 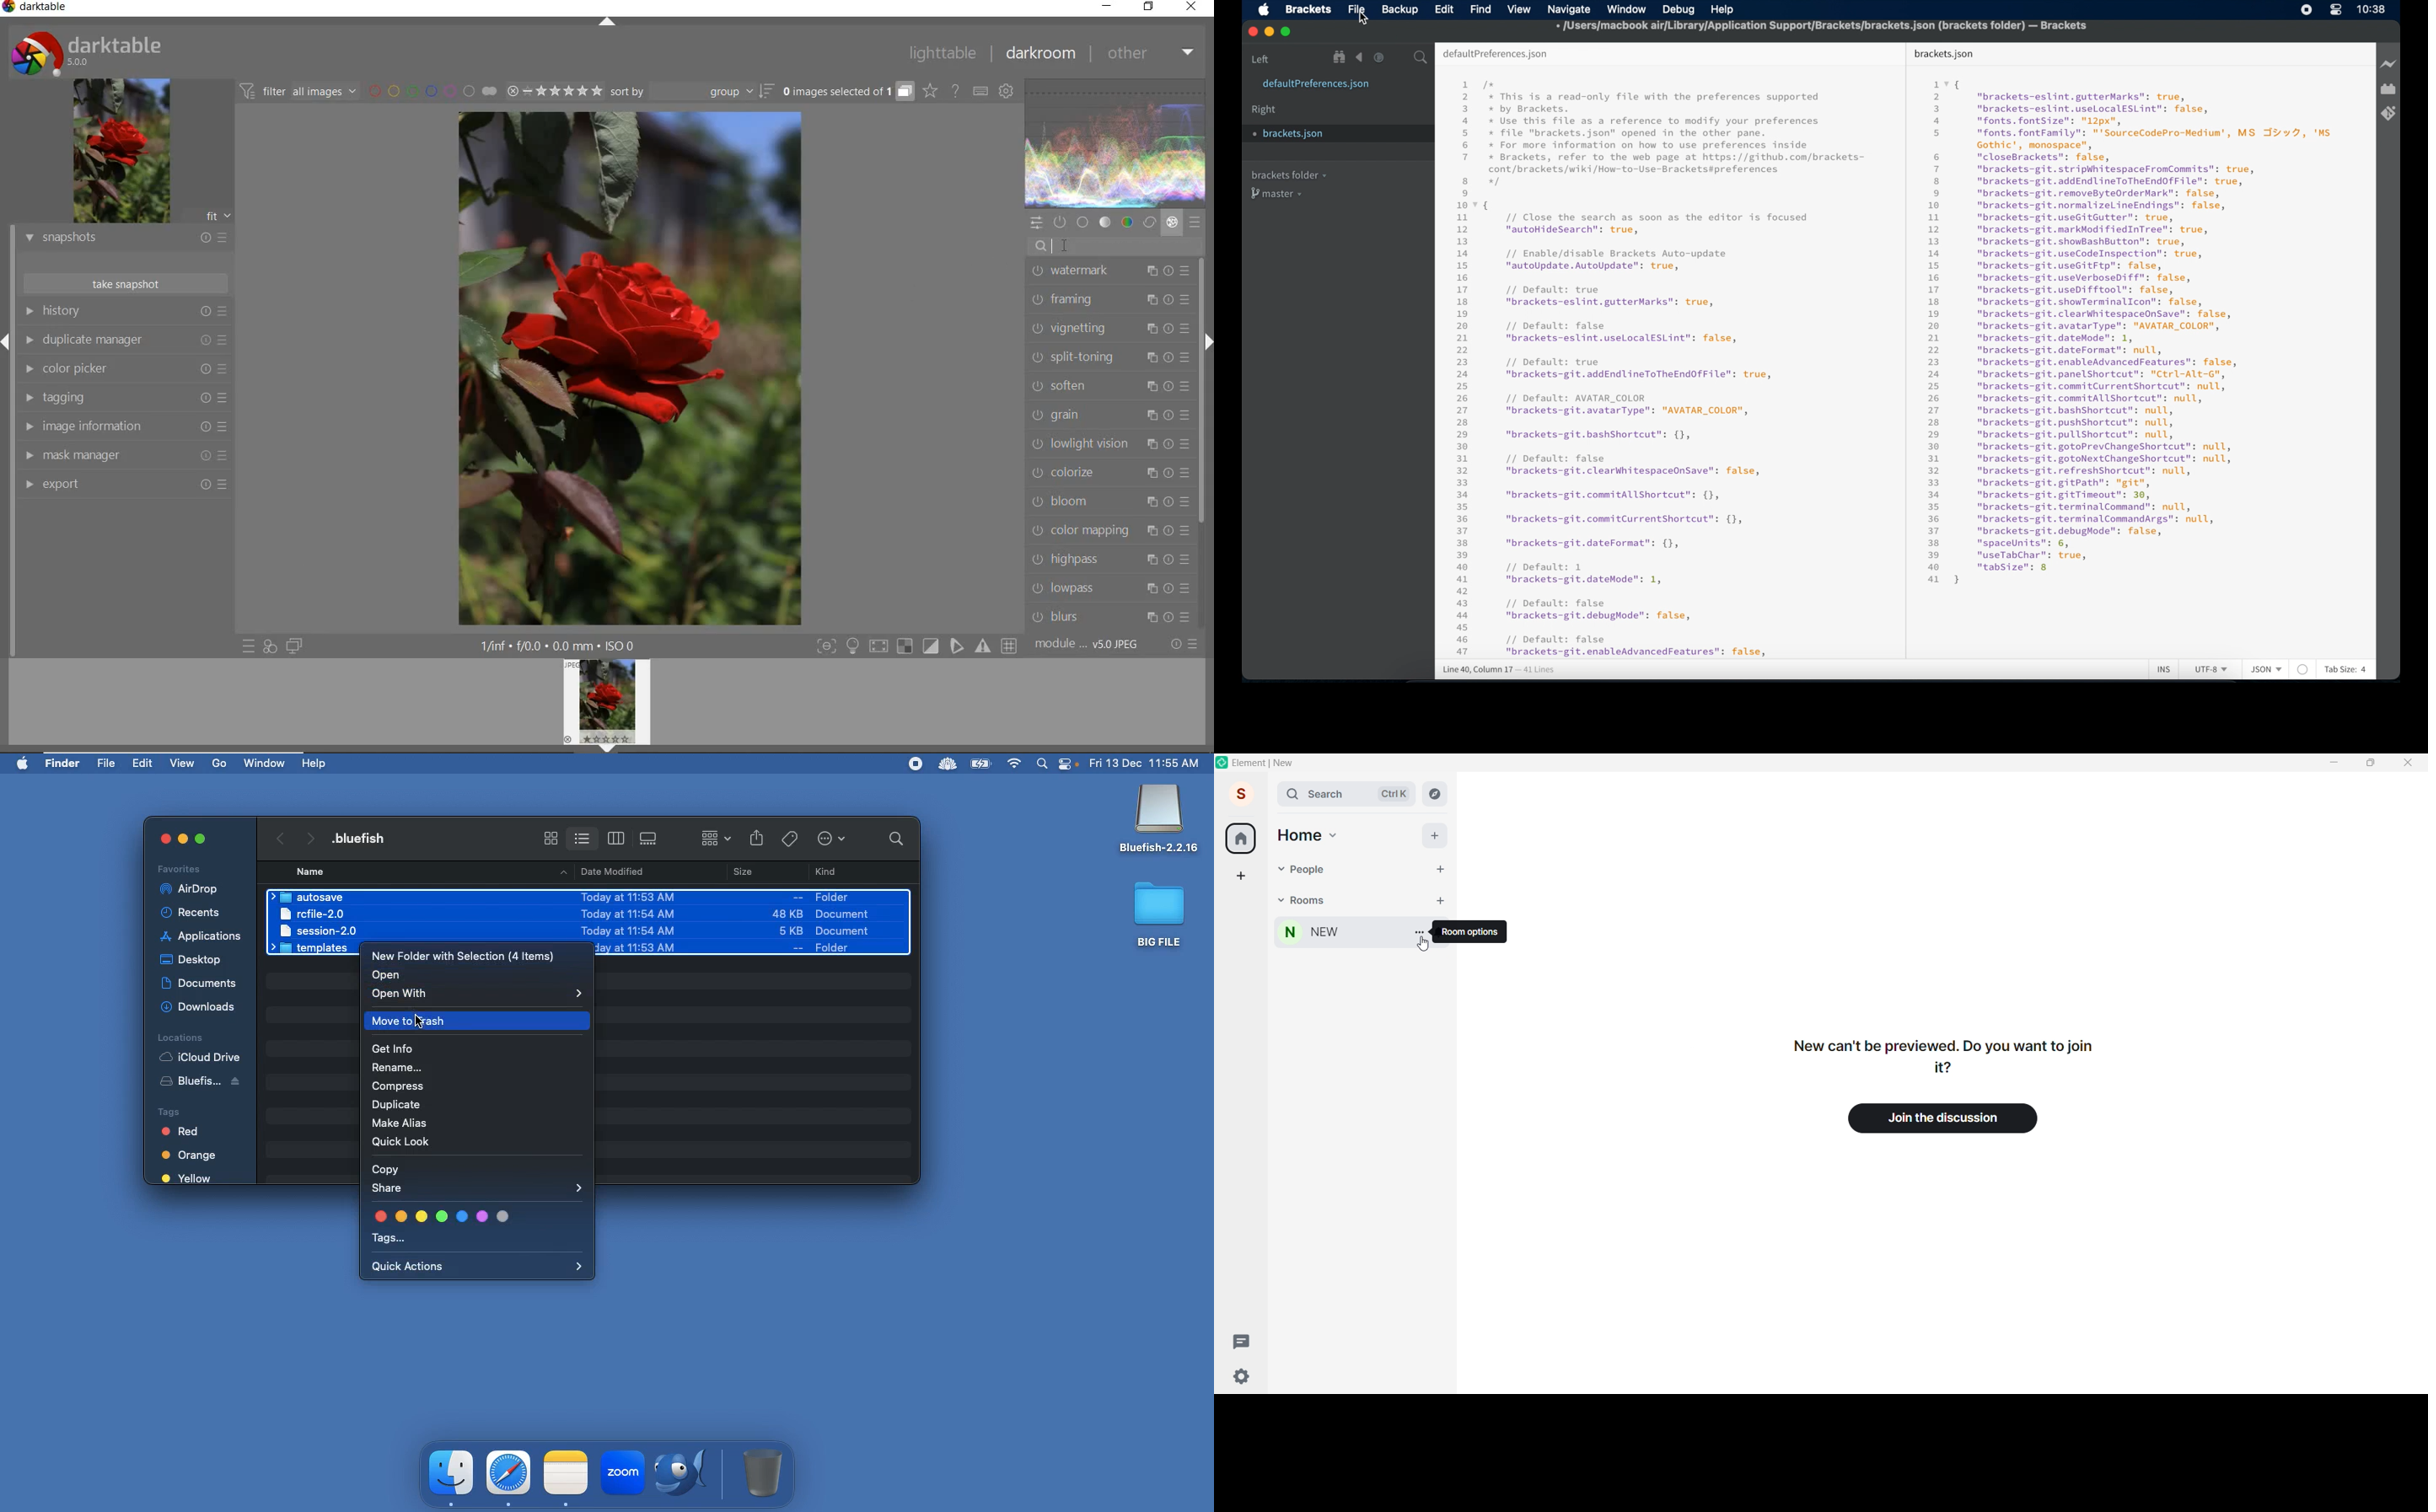 I want to click on debug, so click(x=1679, y=9).